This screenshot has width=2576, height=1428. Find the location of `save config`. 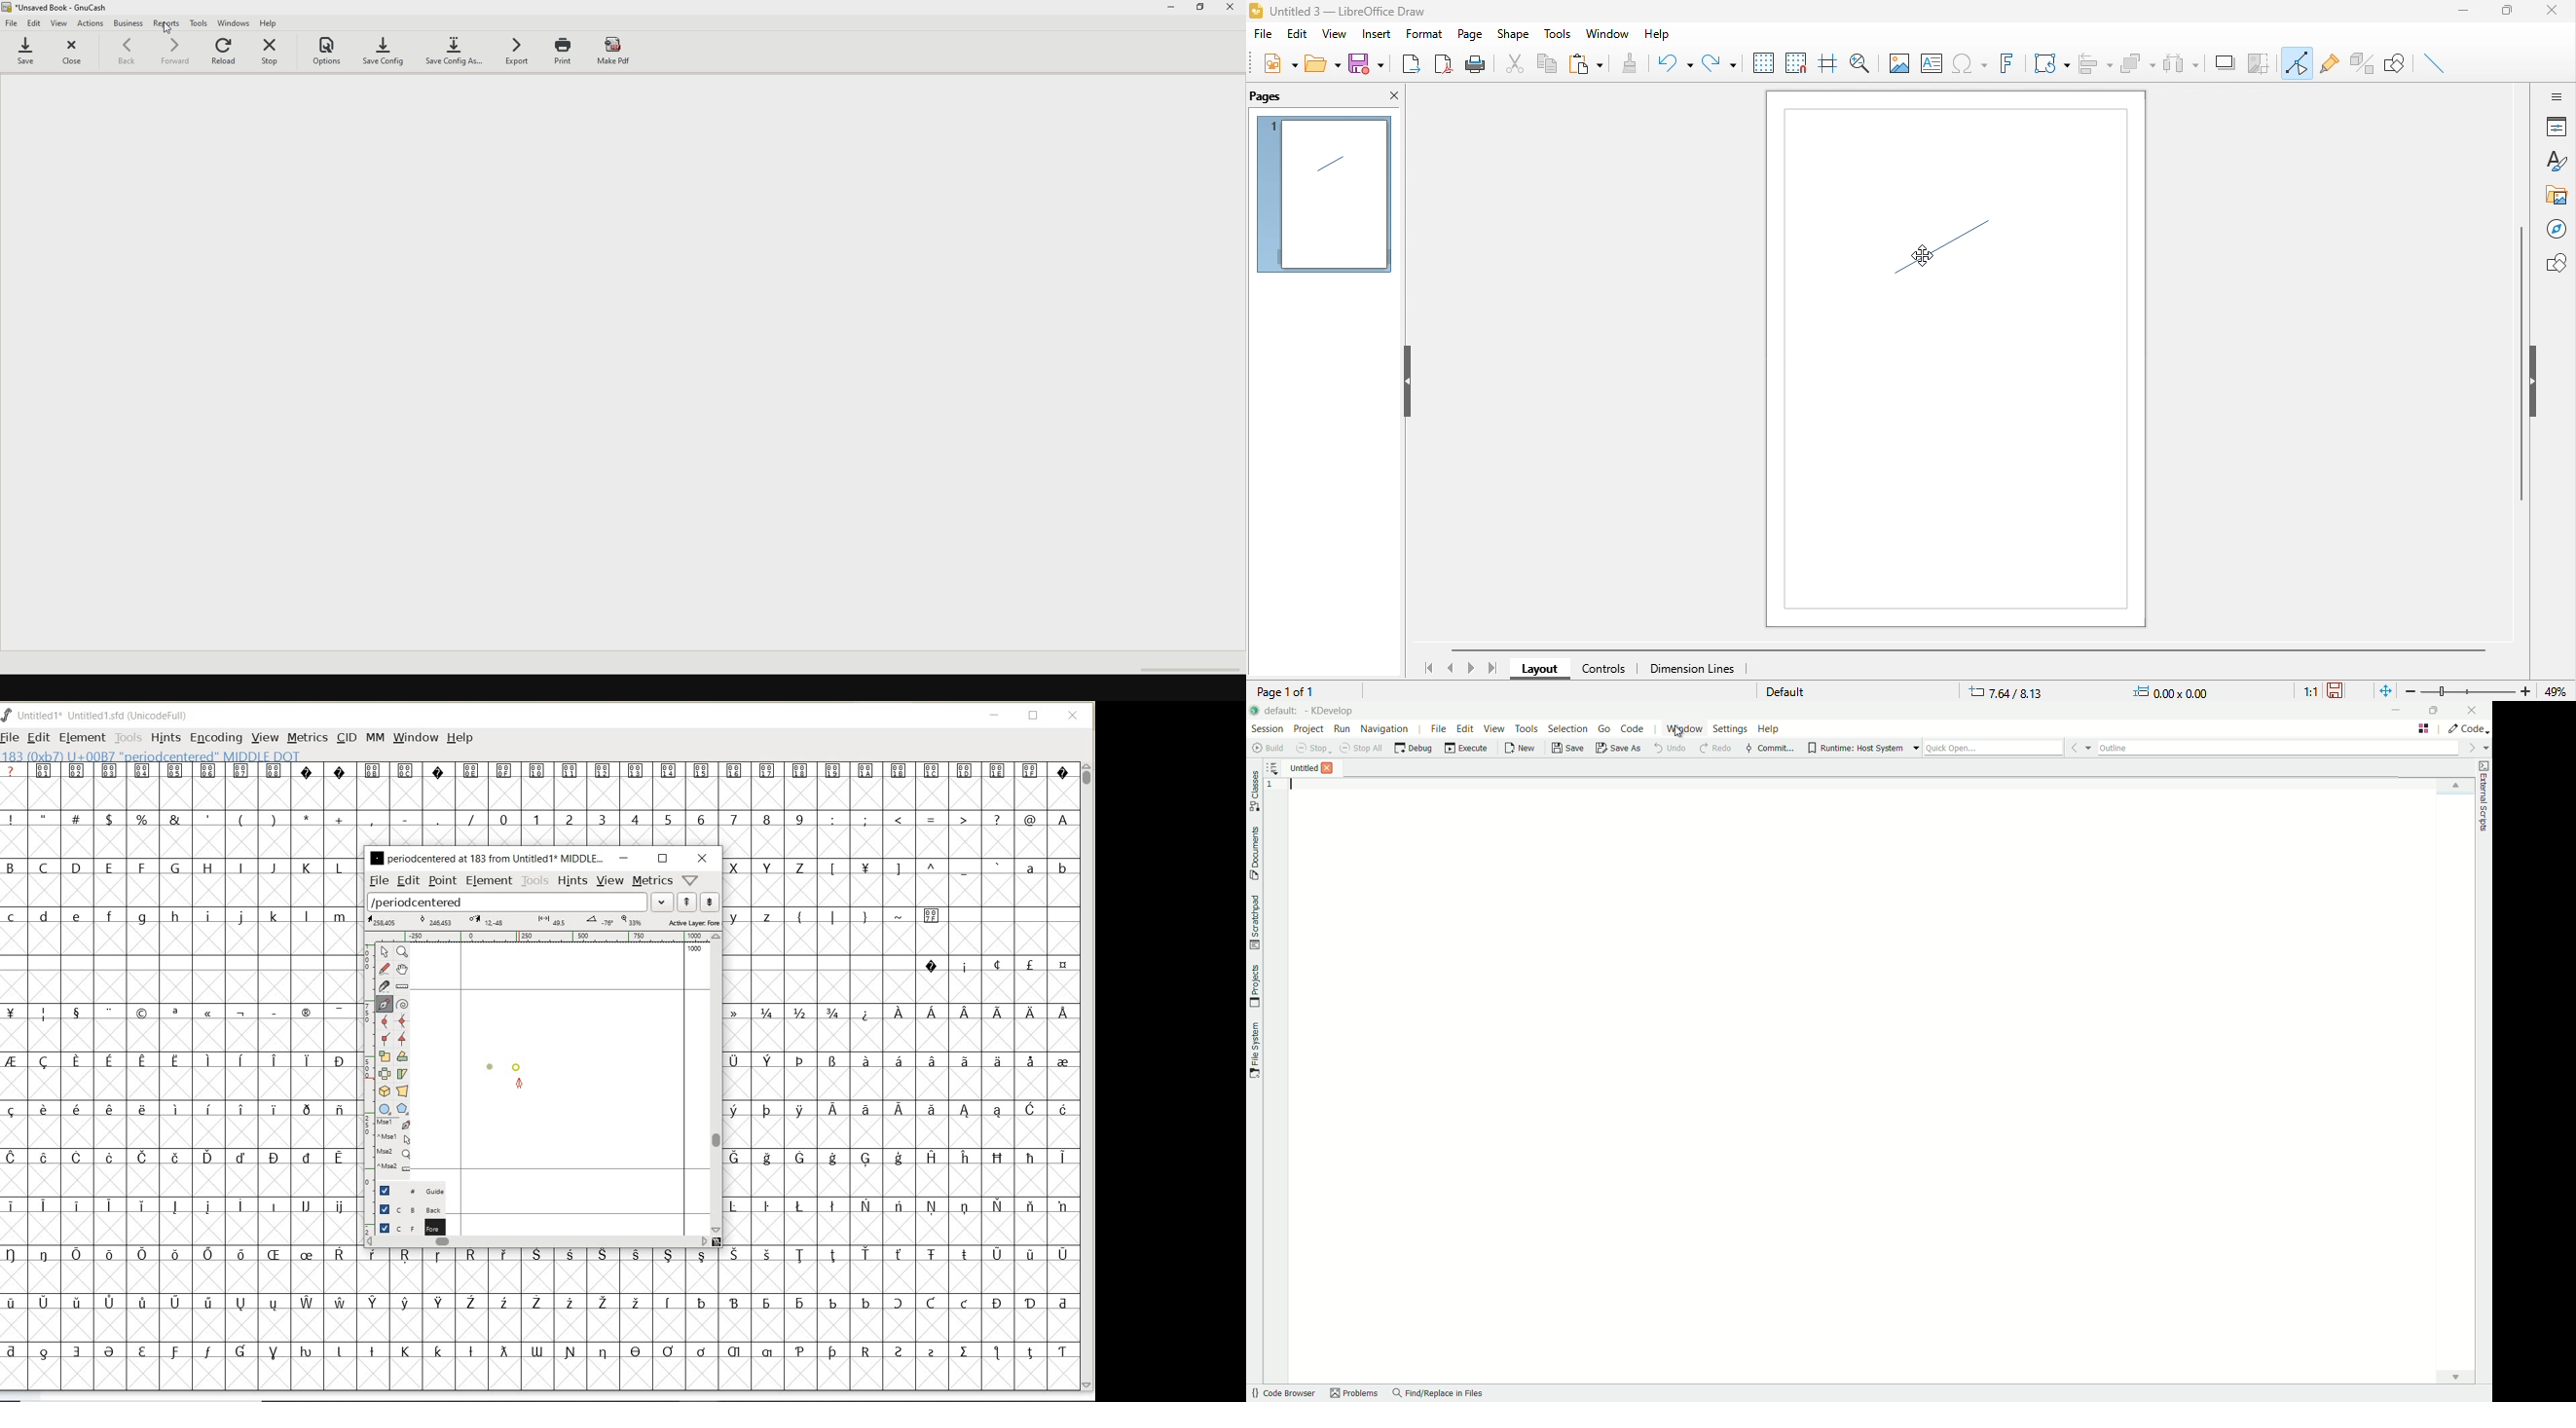

save config is located at coordinates (387, 51).